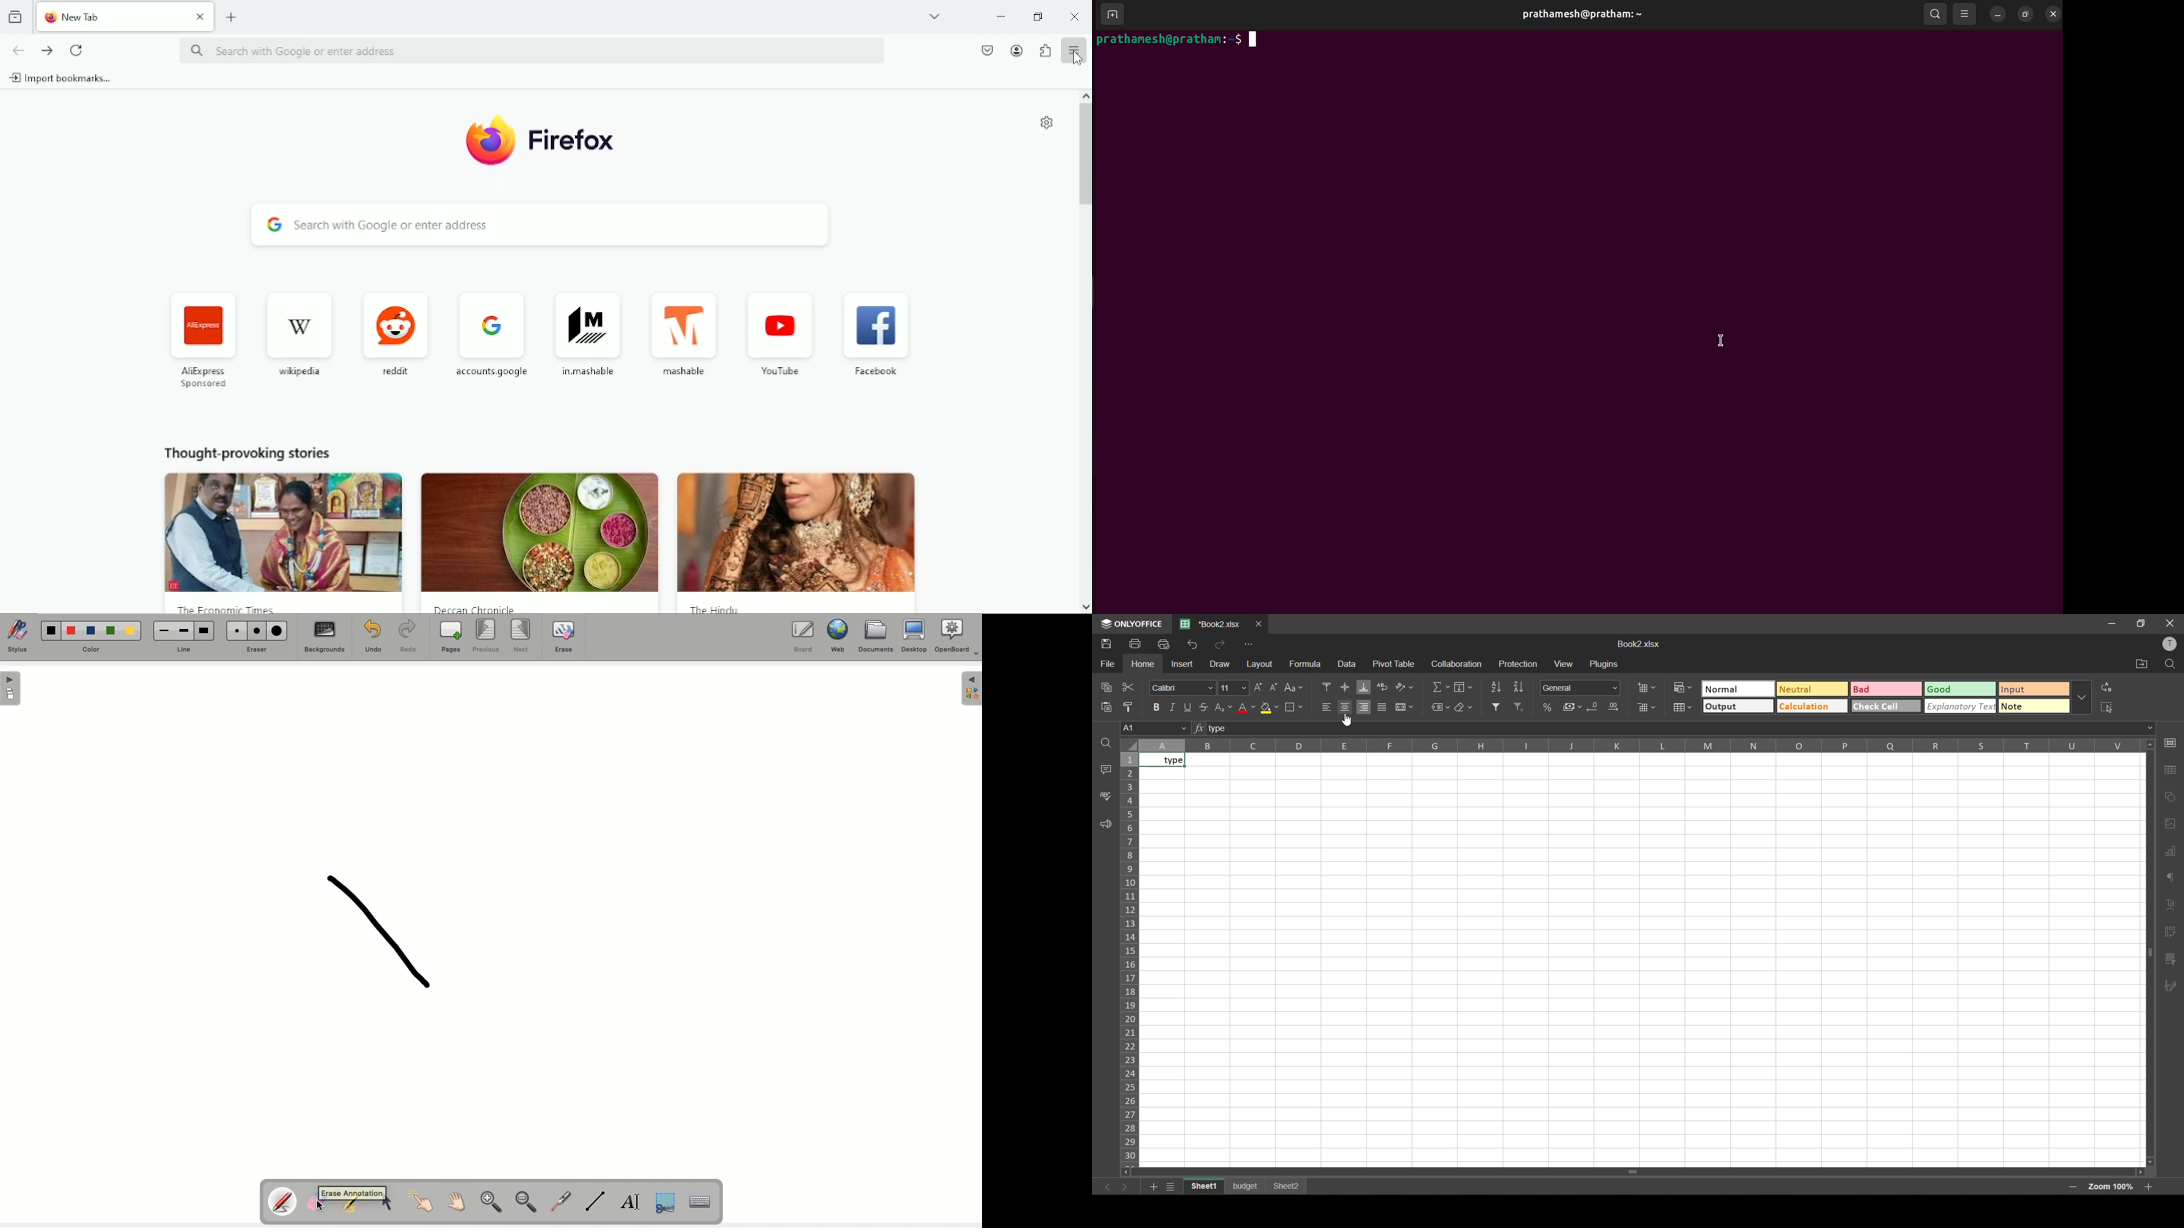  Describe the element at coordinates (1736, 689) in the screenshot. I see `normal` at that location.